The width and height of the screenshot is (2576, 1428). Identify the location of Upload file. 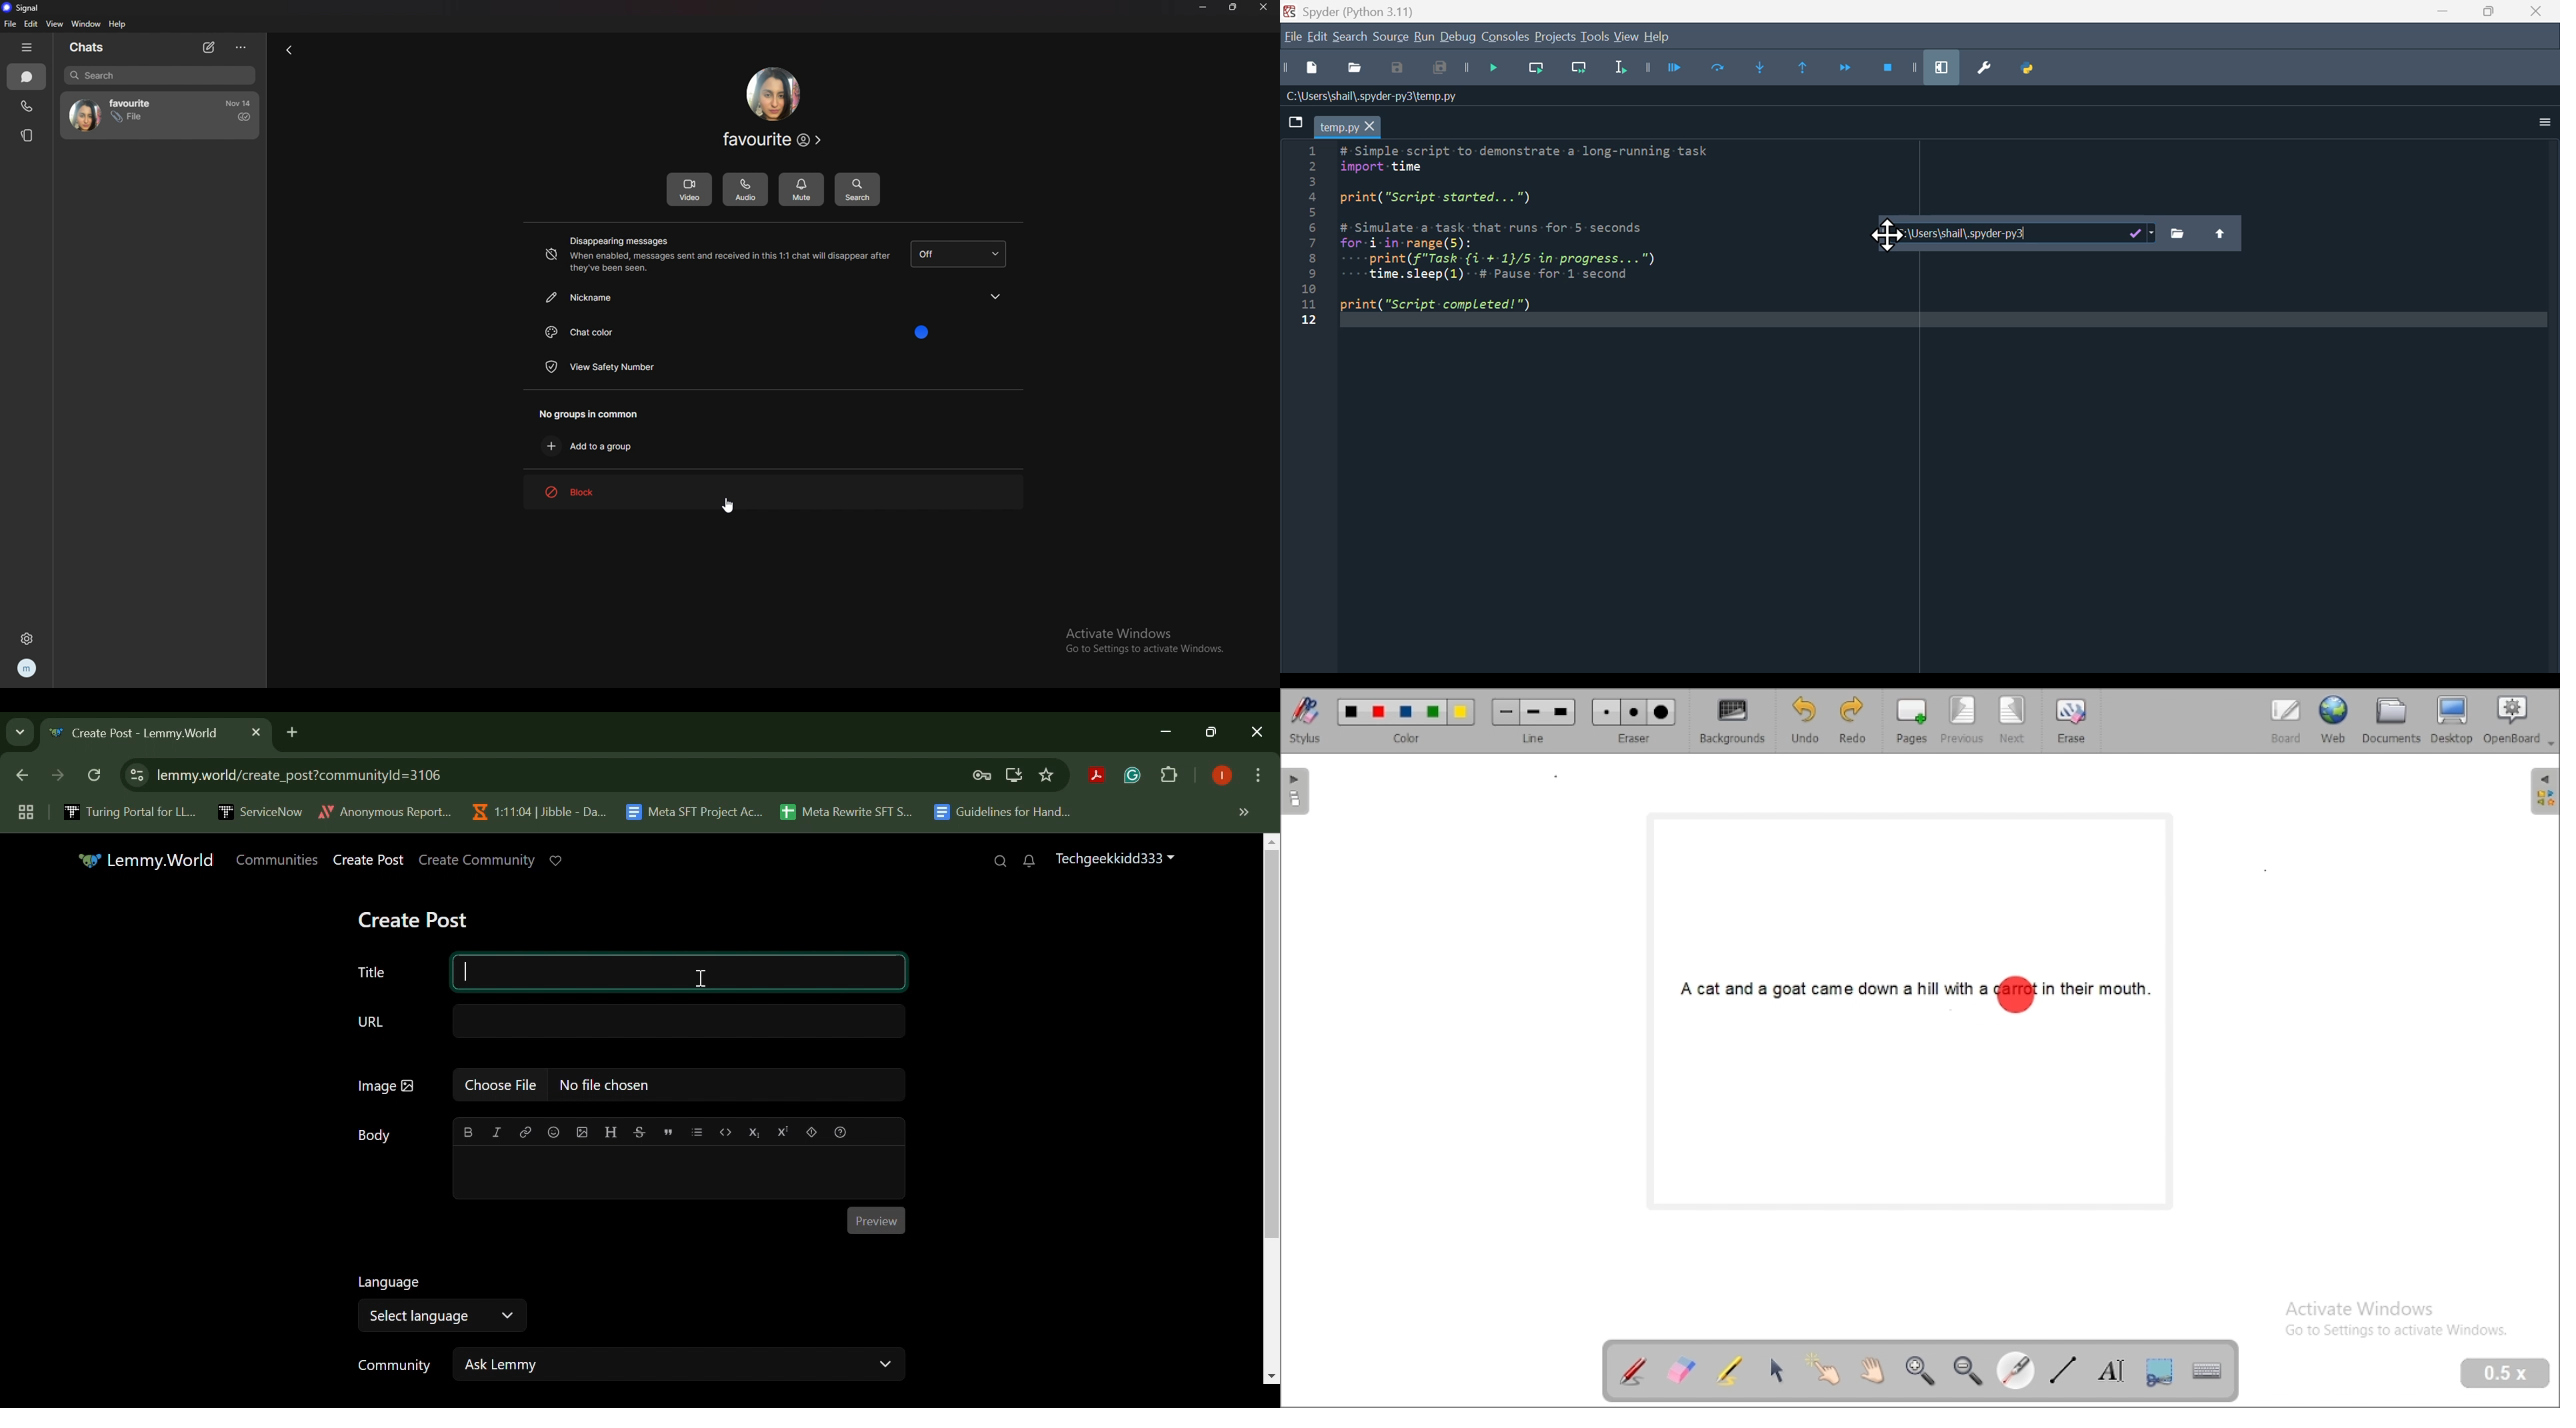
(2221, 231).